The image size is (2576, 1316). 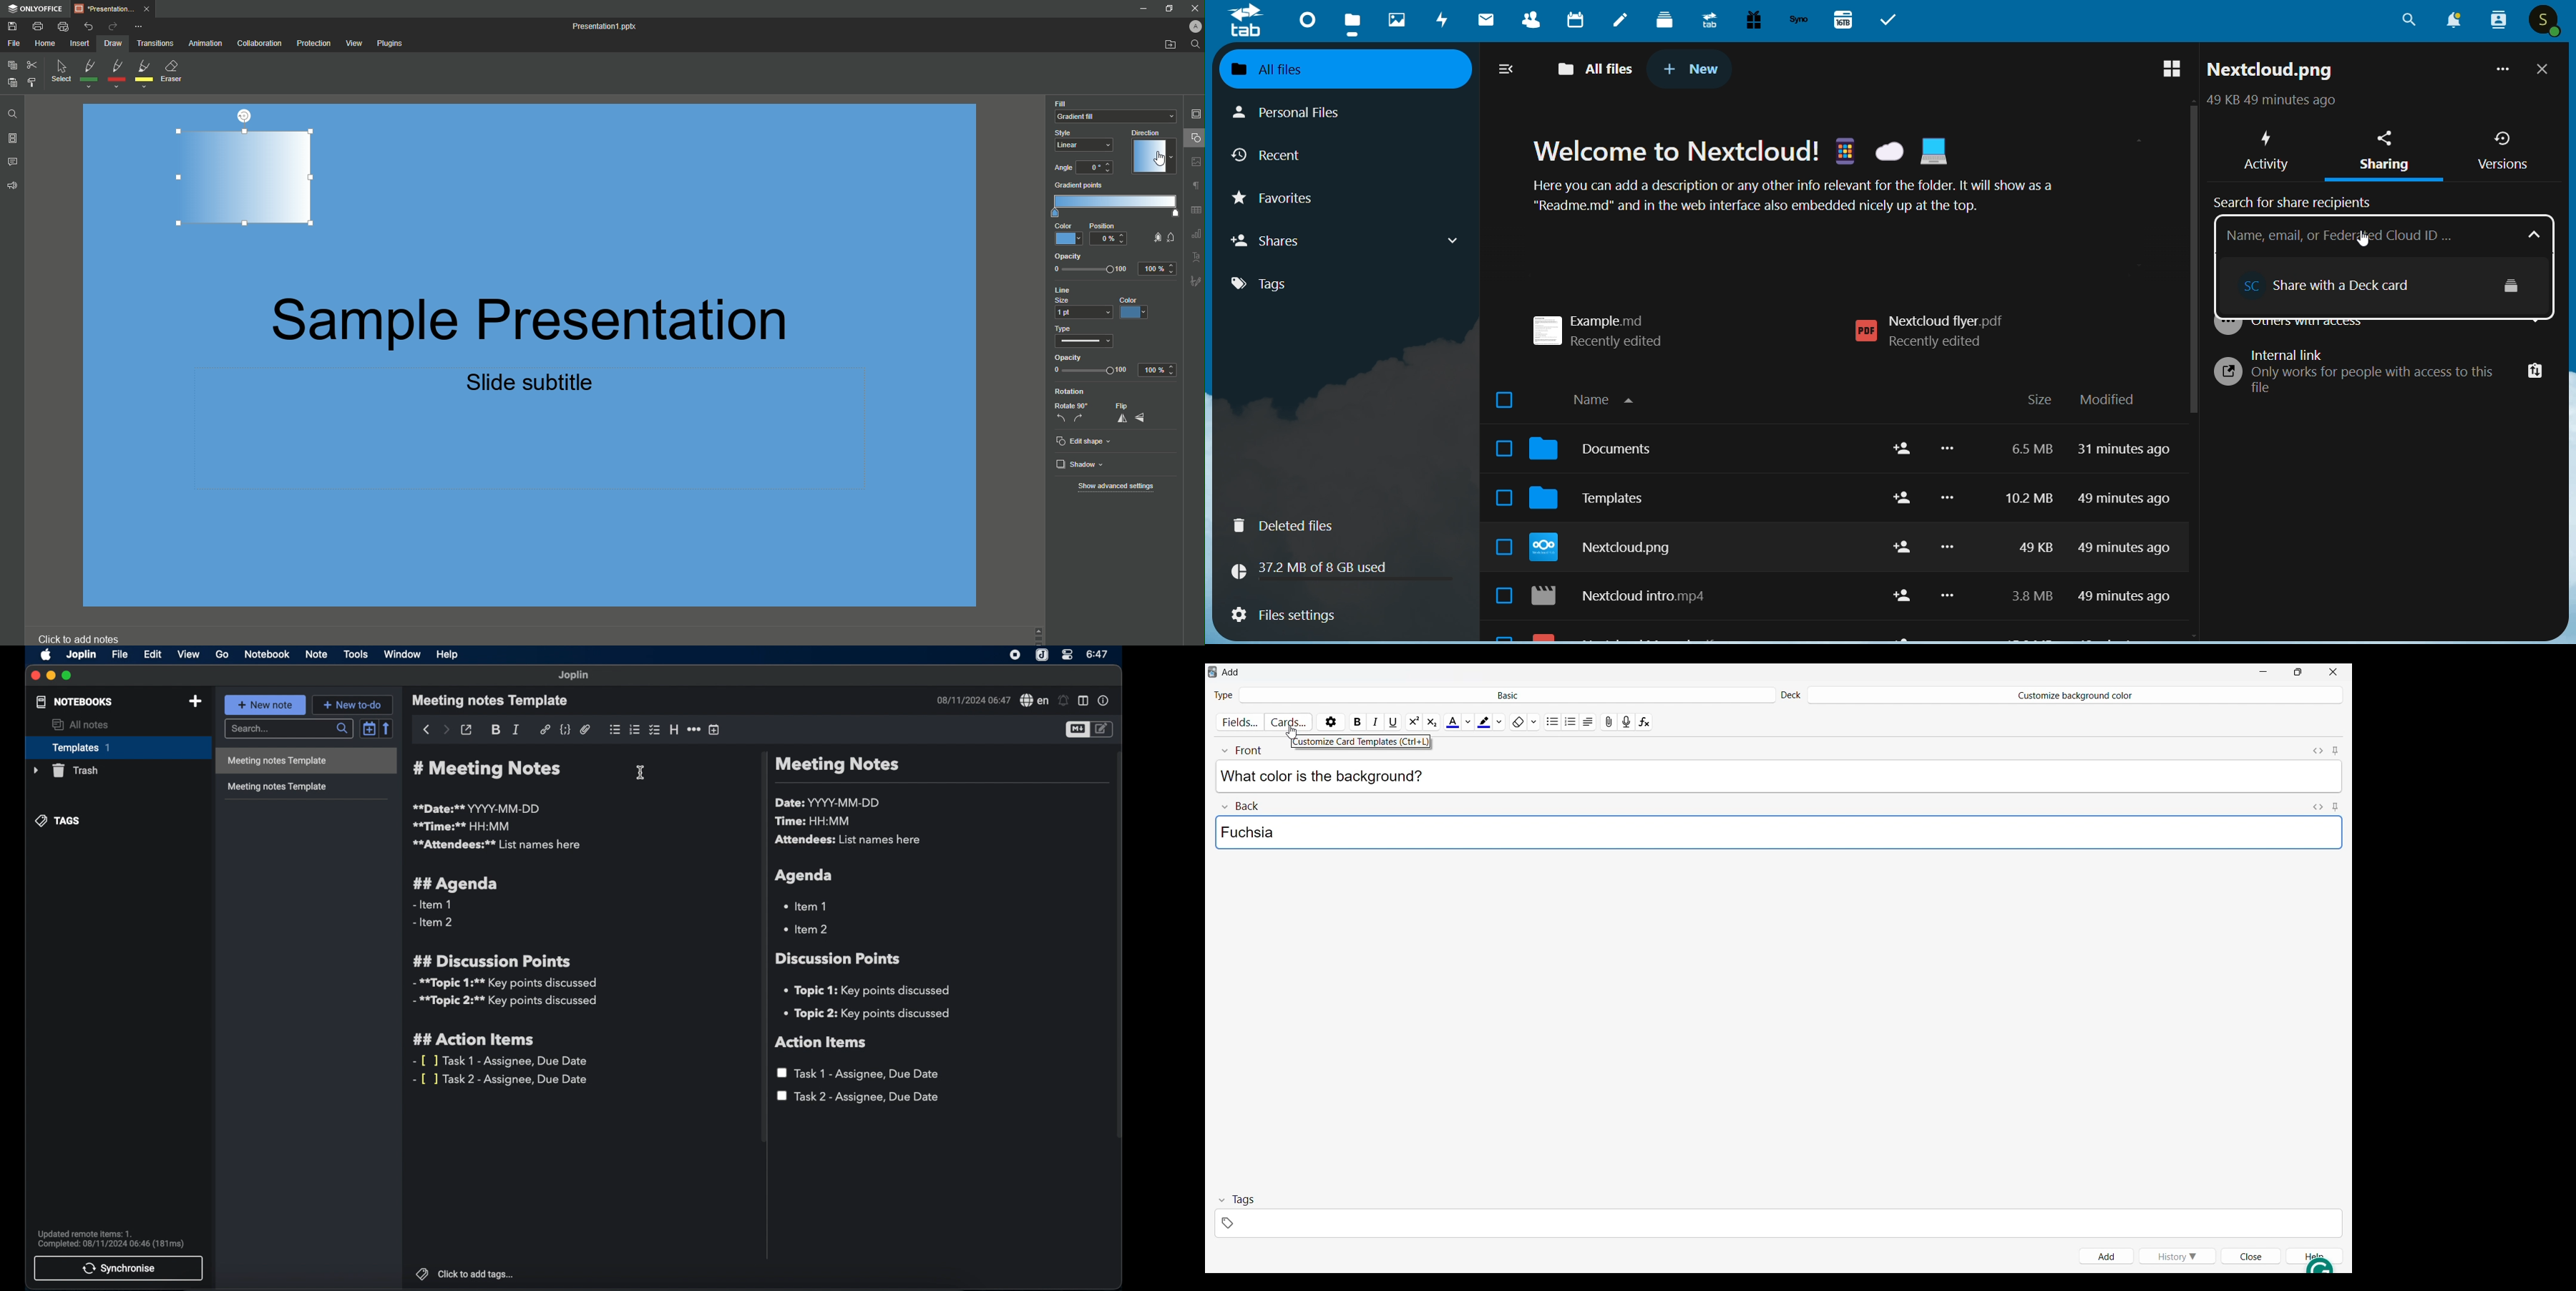 What do you see at coordinates (1316, 568) in the screenshot?
I see `storage` at bounding box center [1316, 568].